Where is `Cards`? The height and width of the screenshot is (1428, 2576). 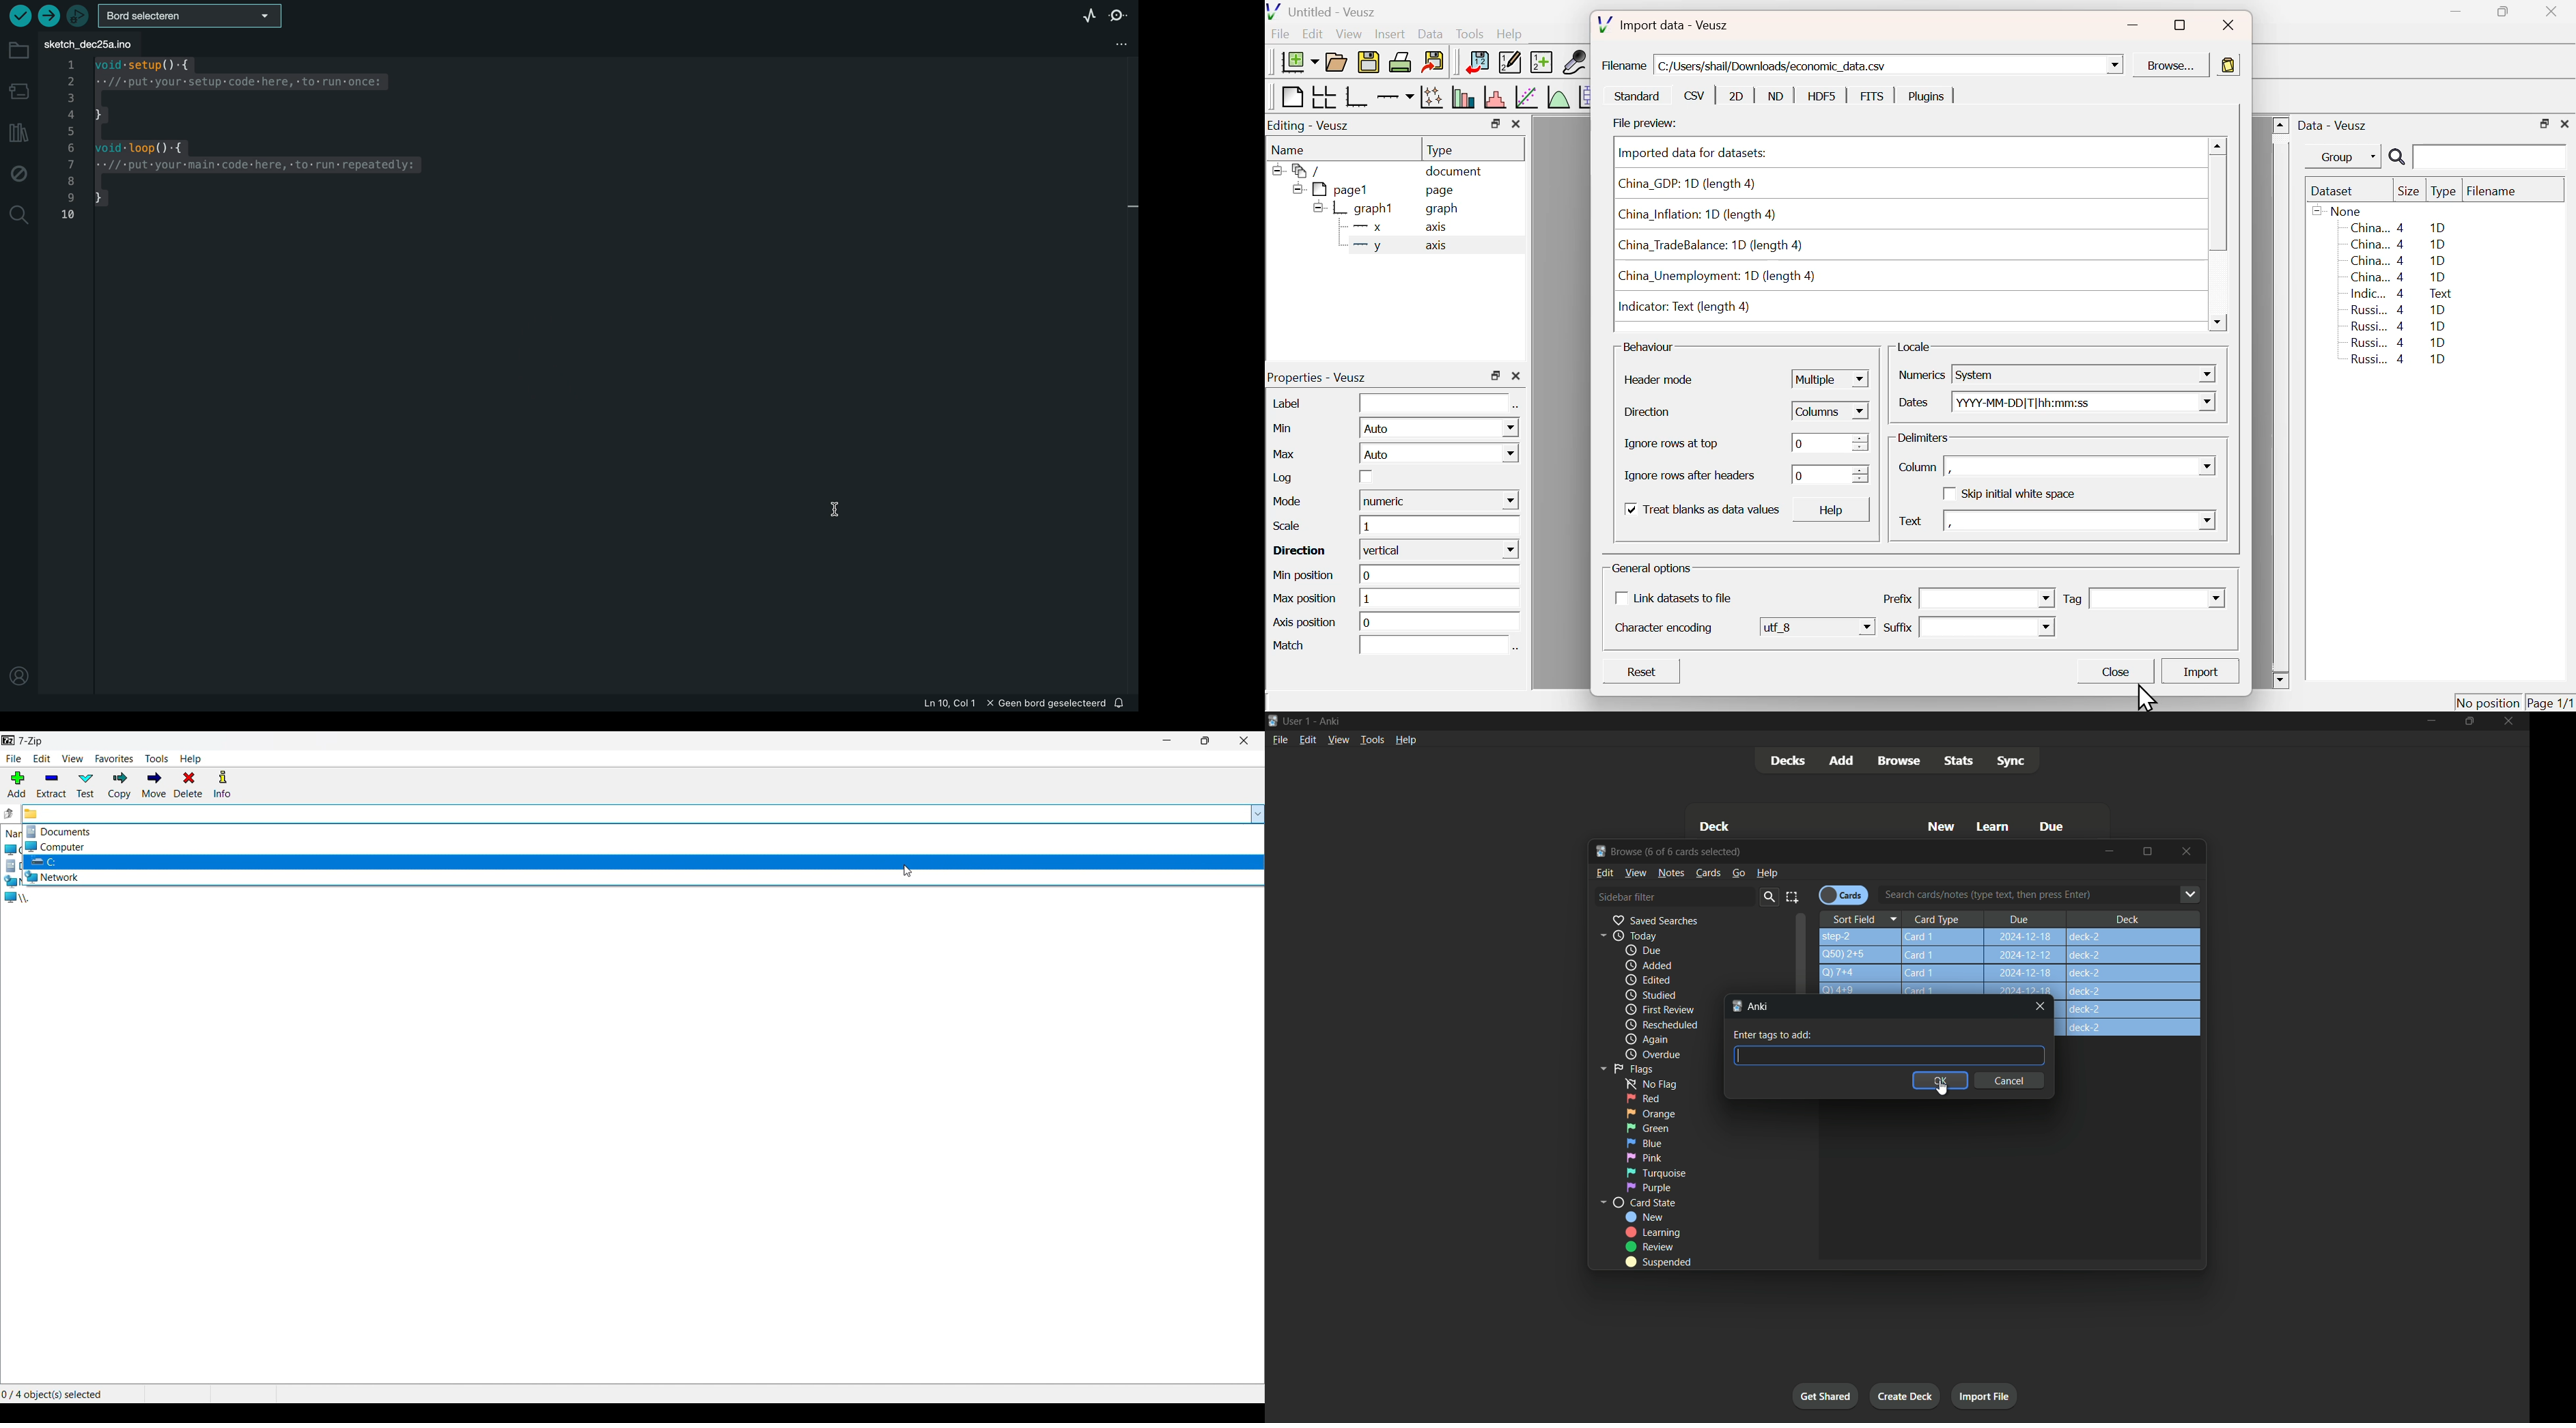
Cards is located at coordinates (1843, 894).